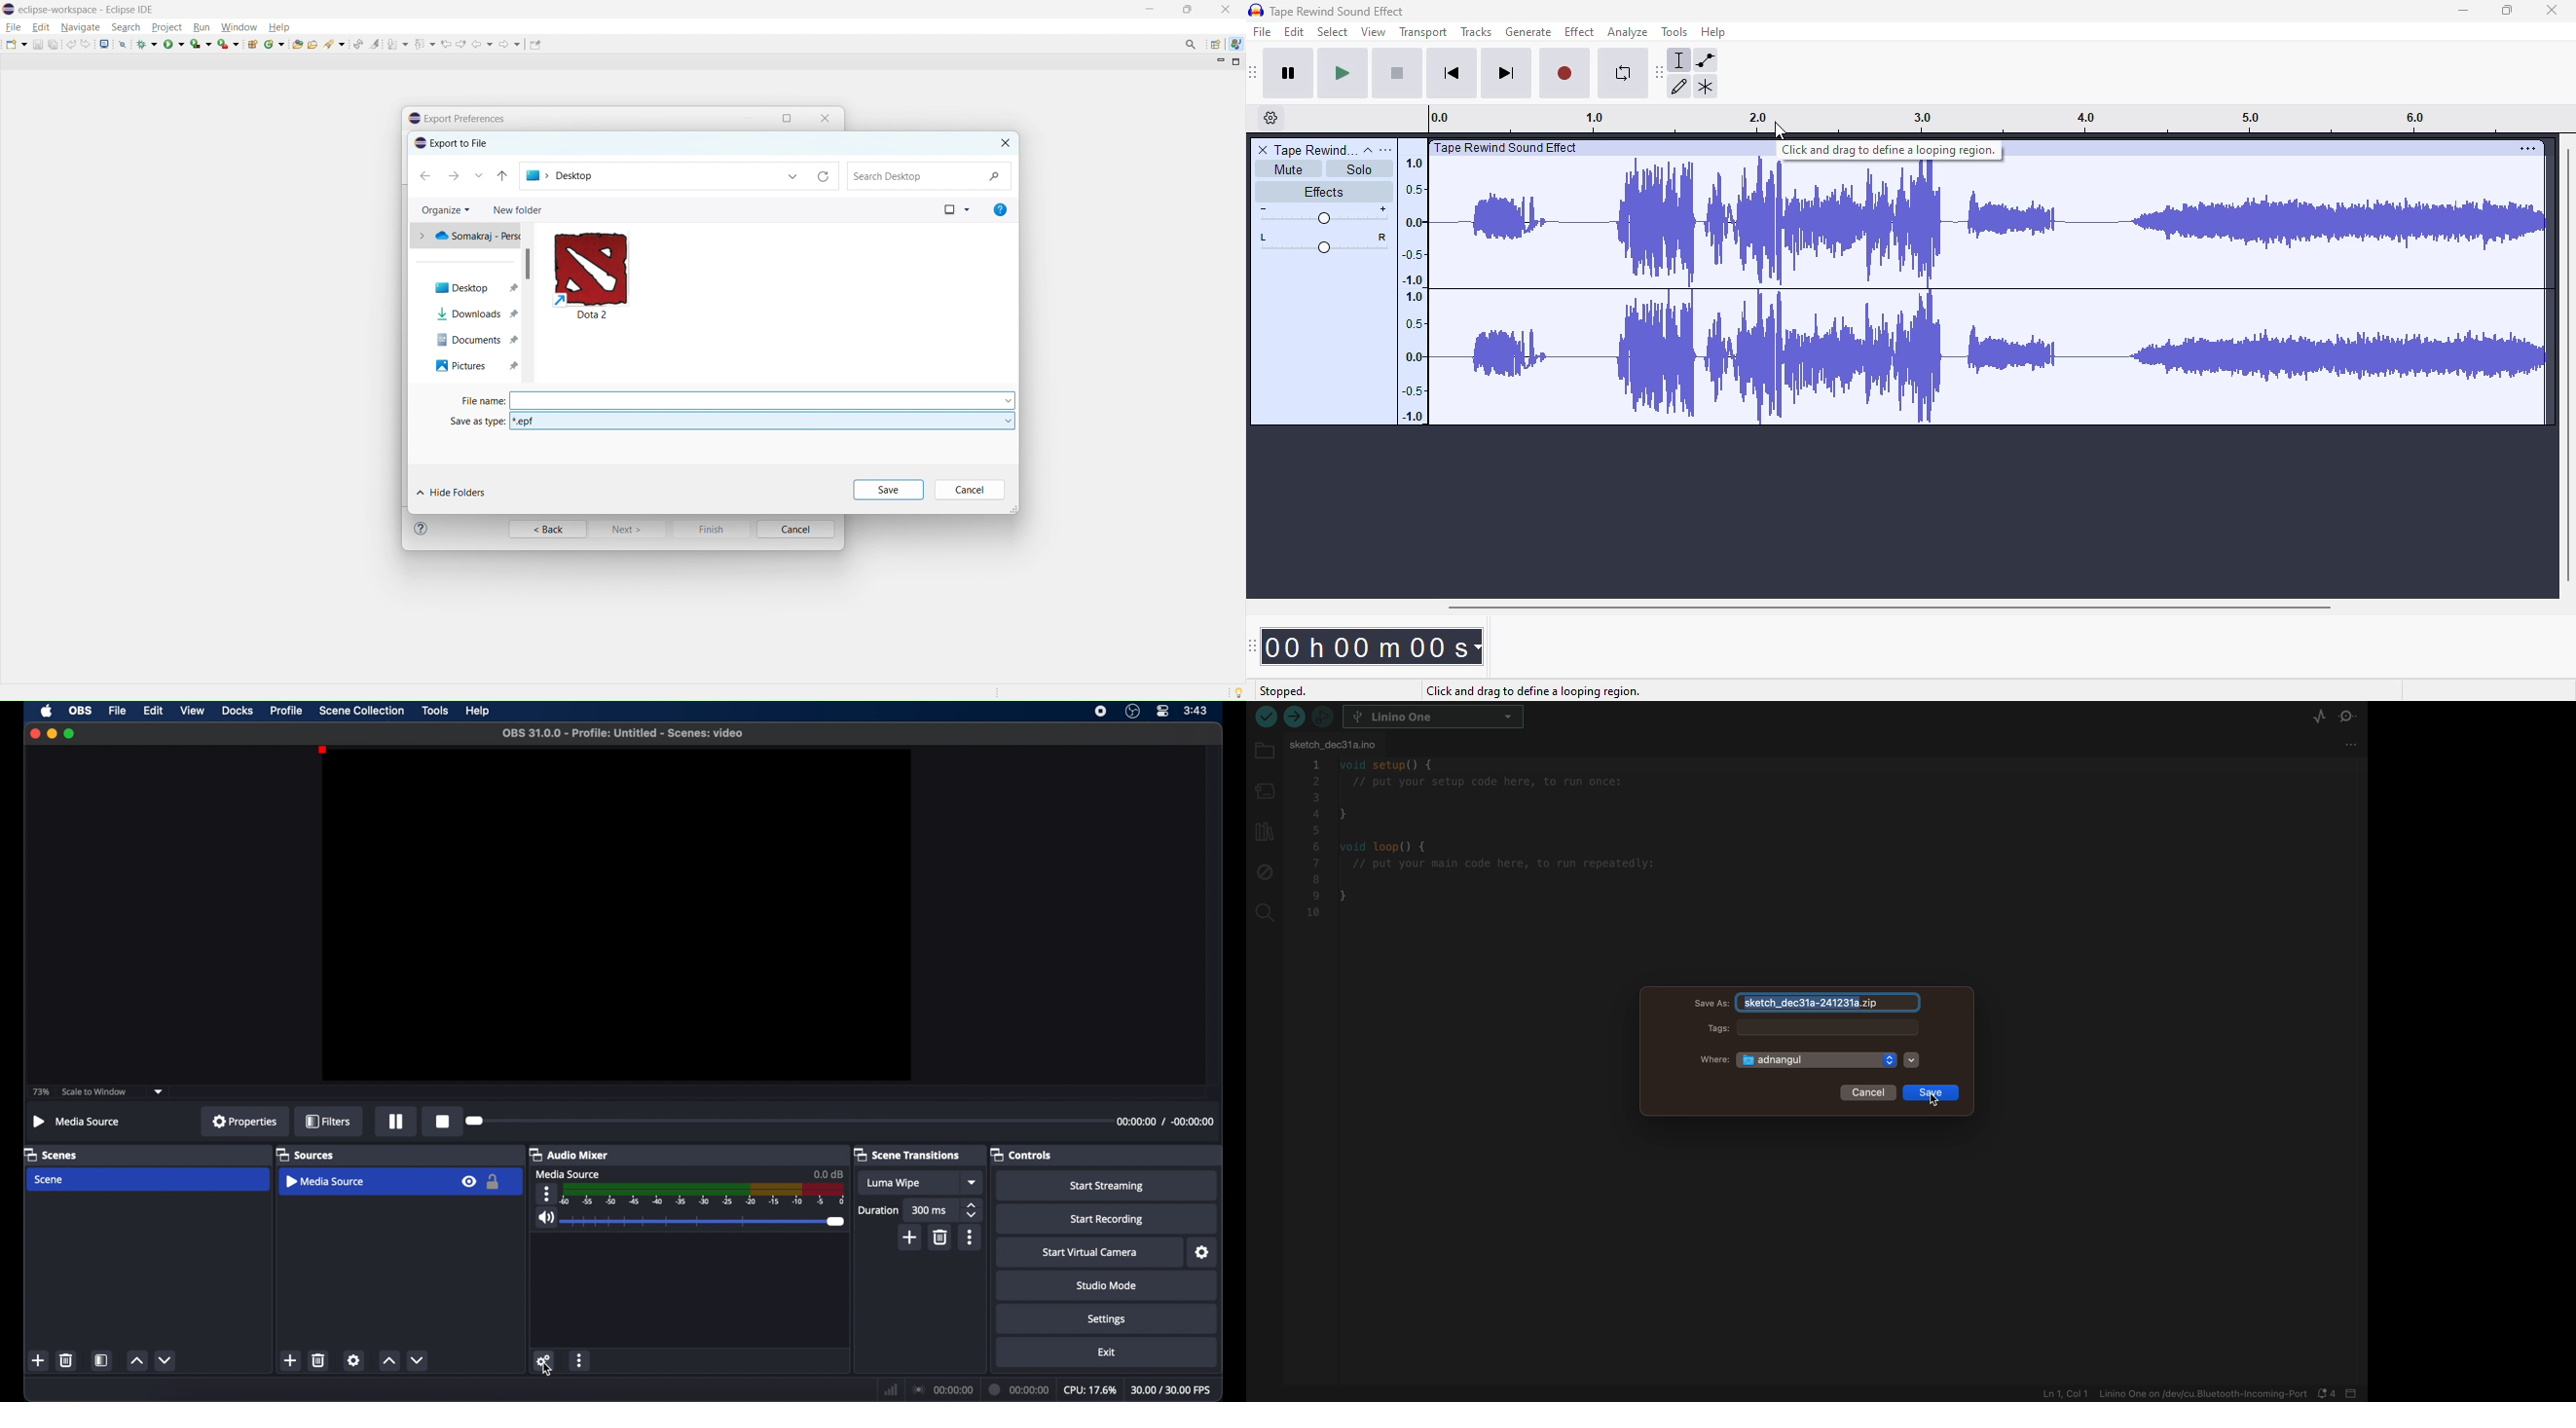 The width and height of the screenshot is (2576, 1428). I want to click on timeline options, so click(1272, 118).